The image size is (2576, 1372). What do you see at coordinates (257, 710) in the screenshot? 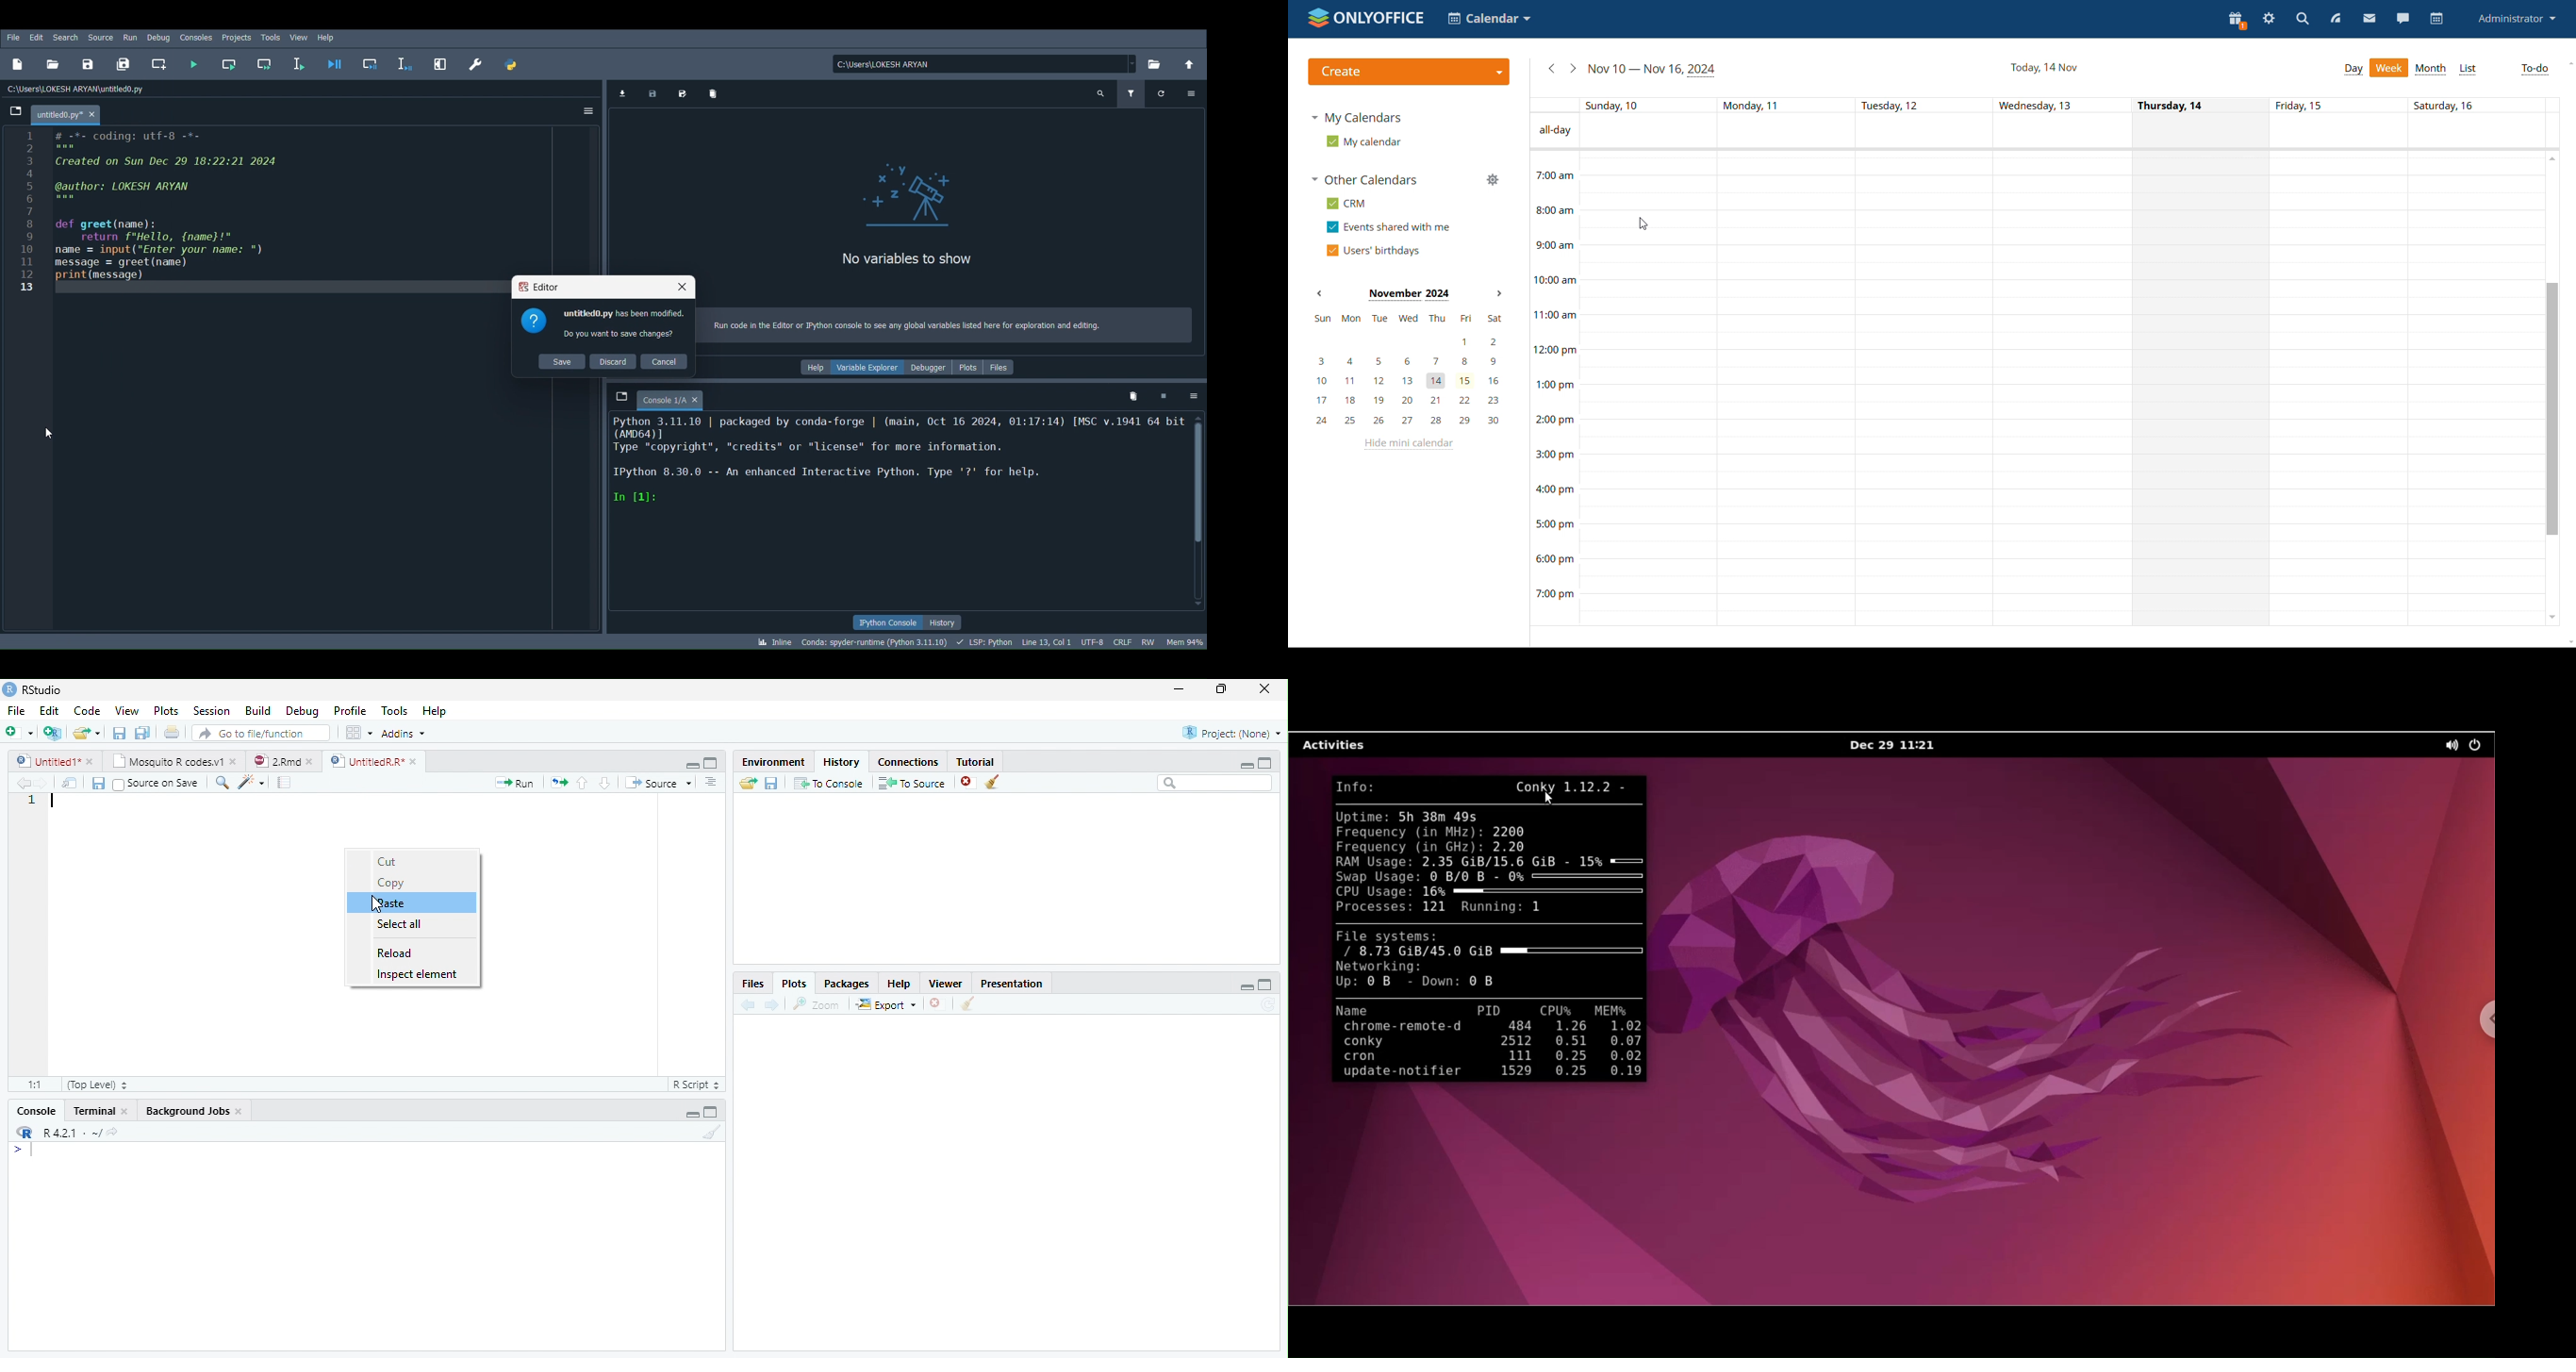
I see `Build` at bounding box center [257, 710].